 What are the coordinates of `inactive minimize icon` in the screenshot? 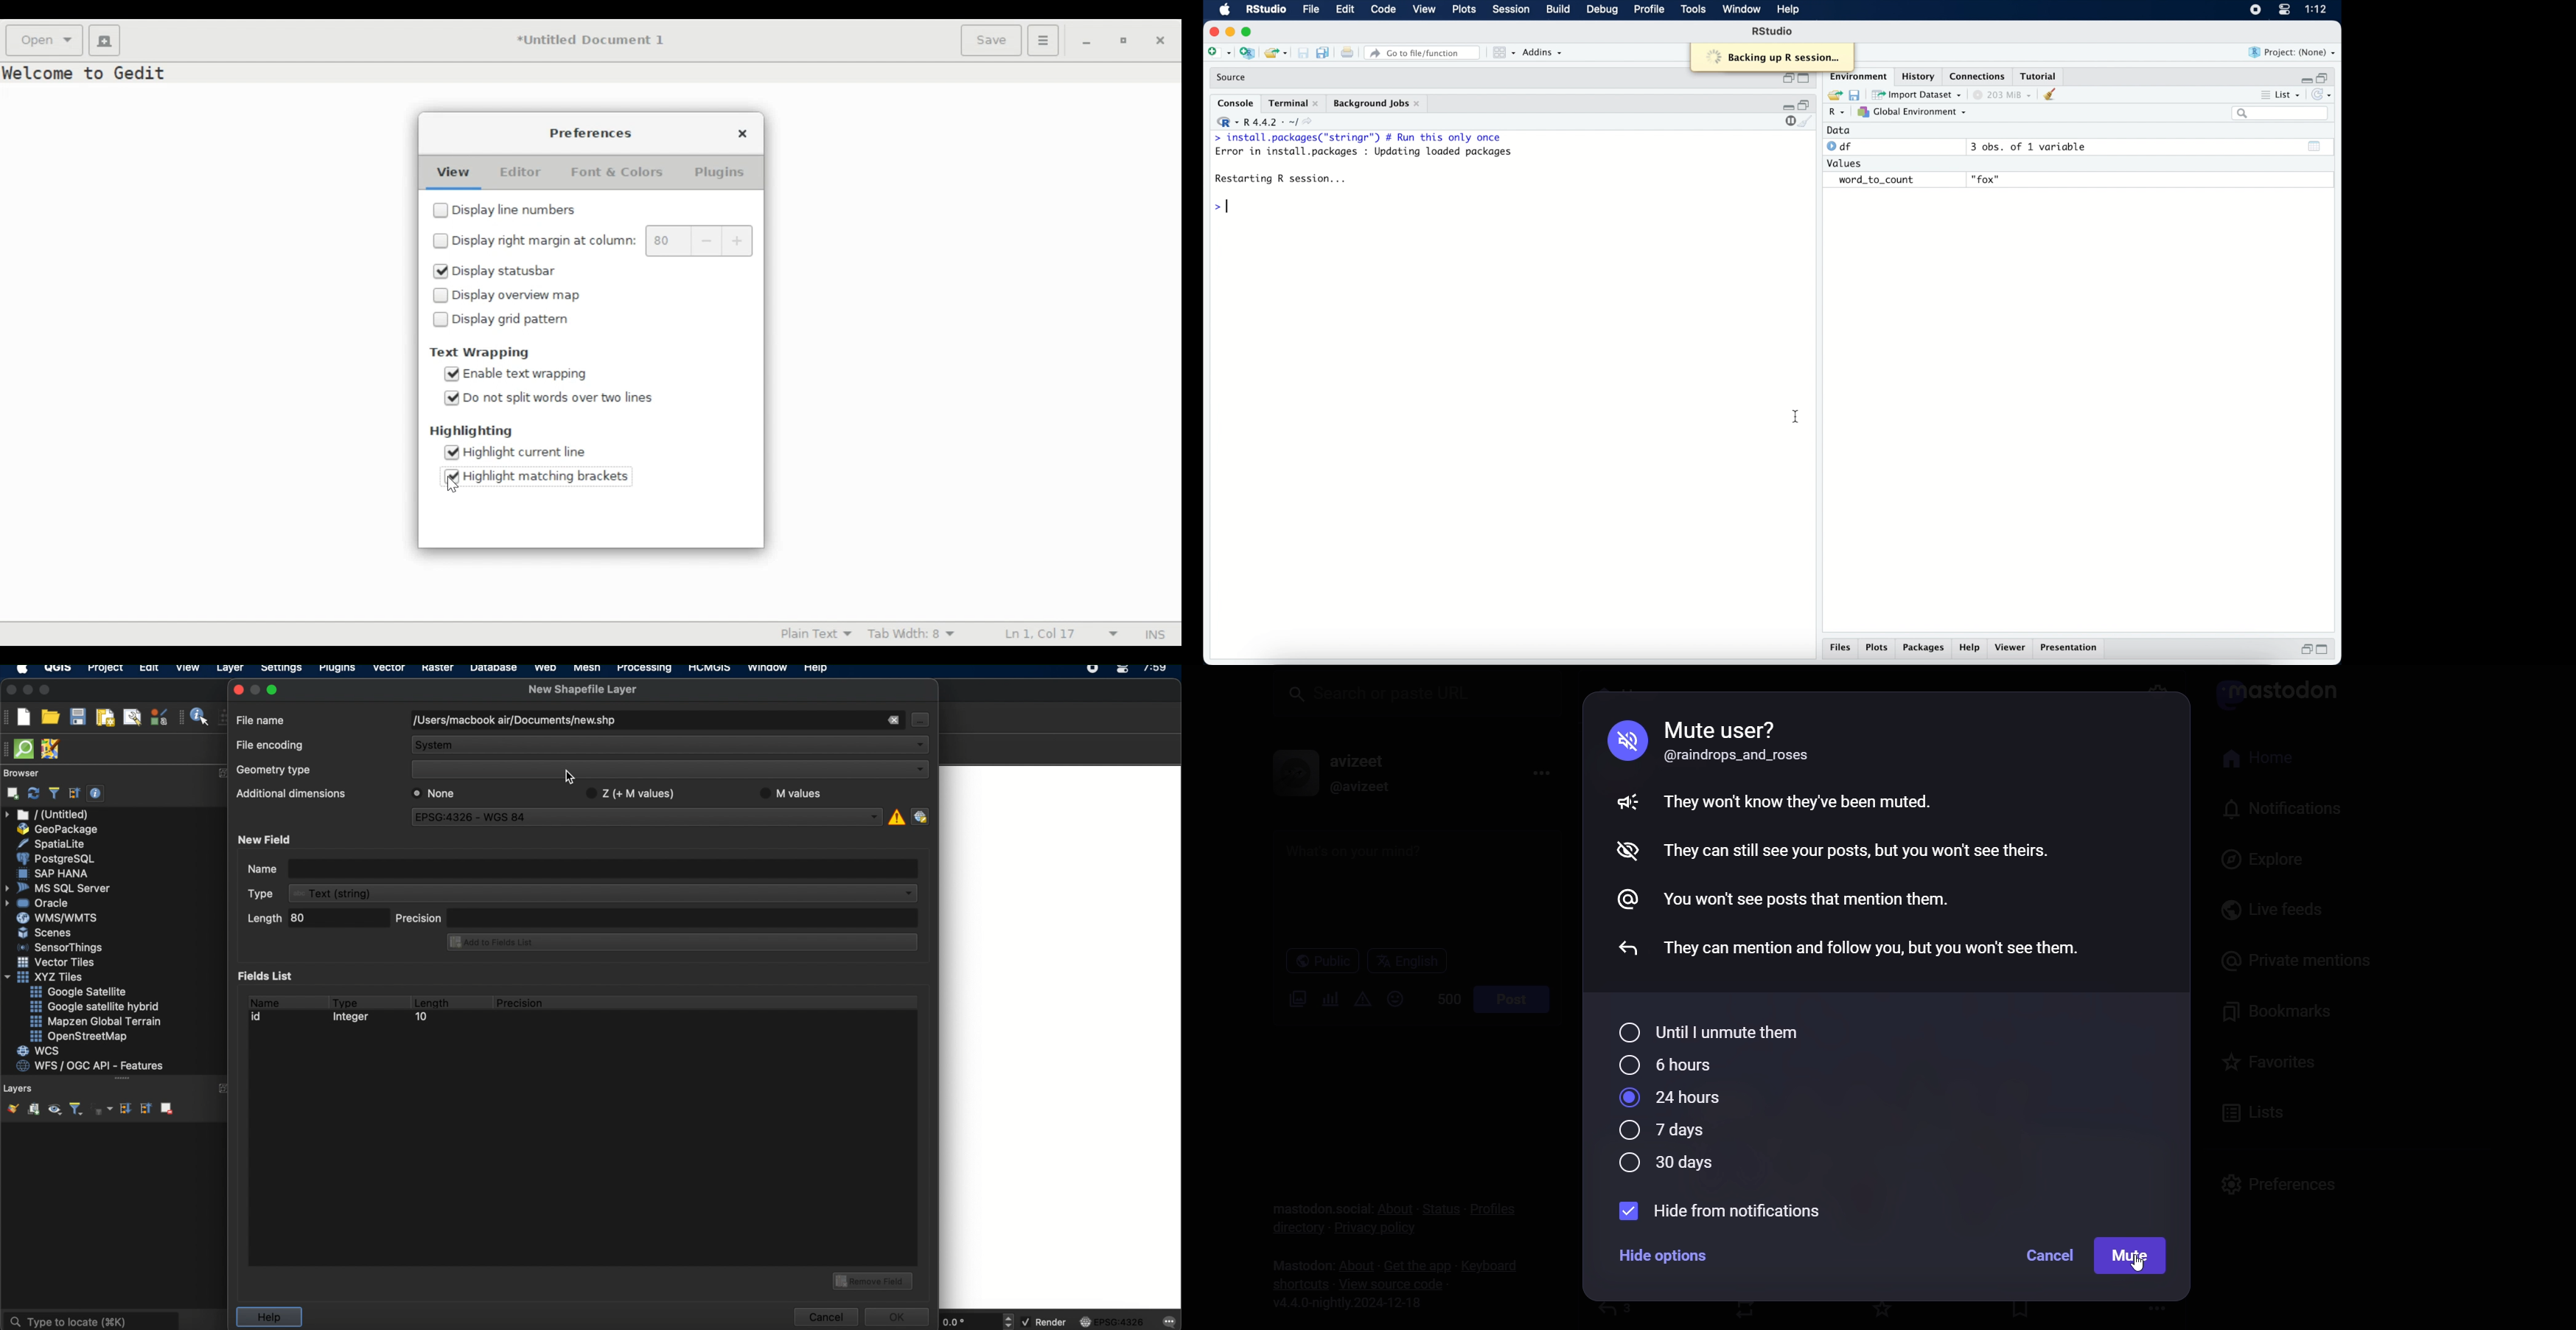 It's located at (255, 689).